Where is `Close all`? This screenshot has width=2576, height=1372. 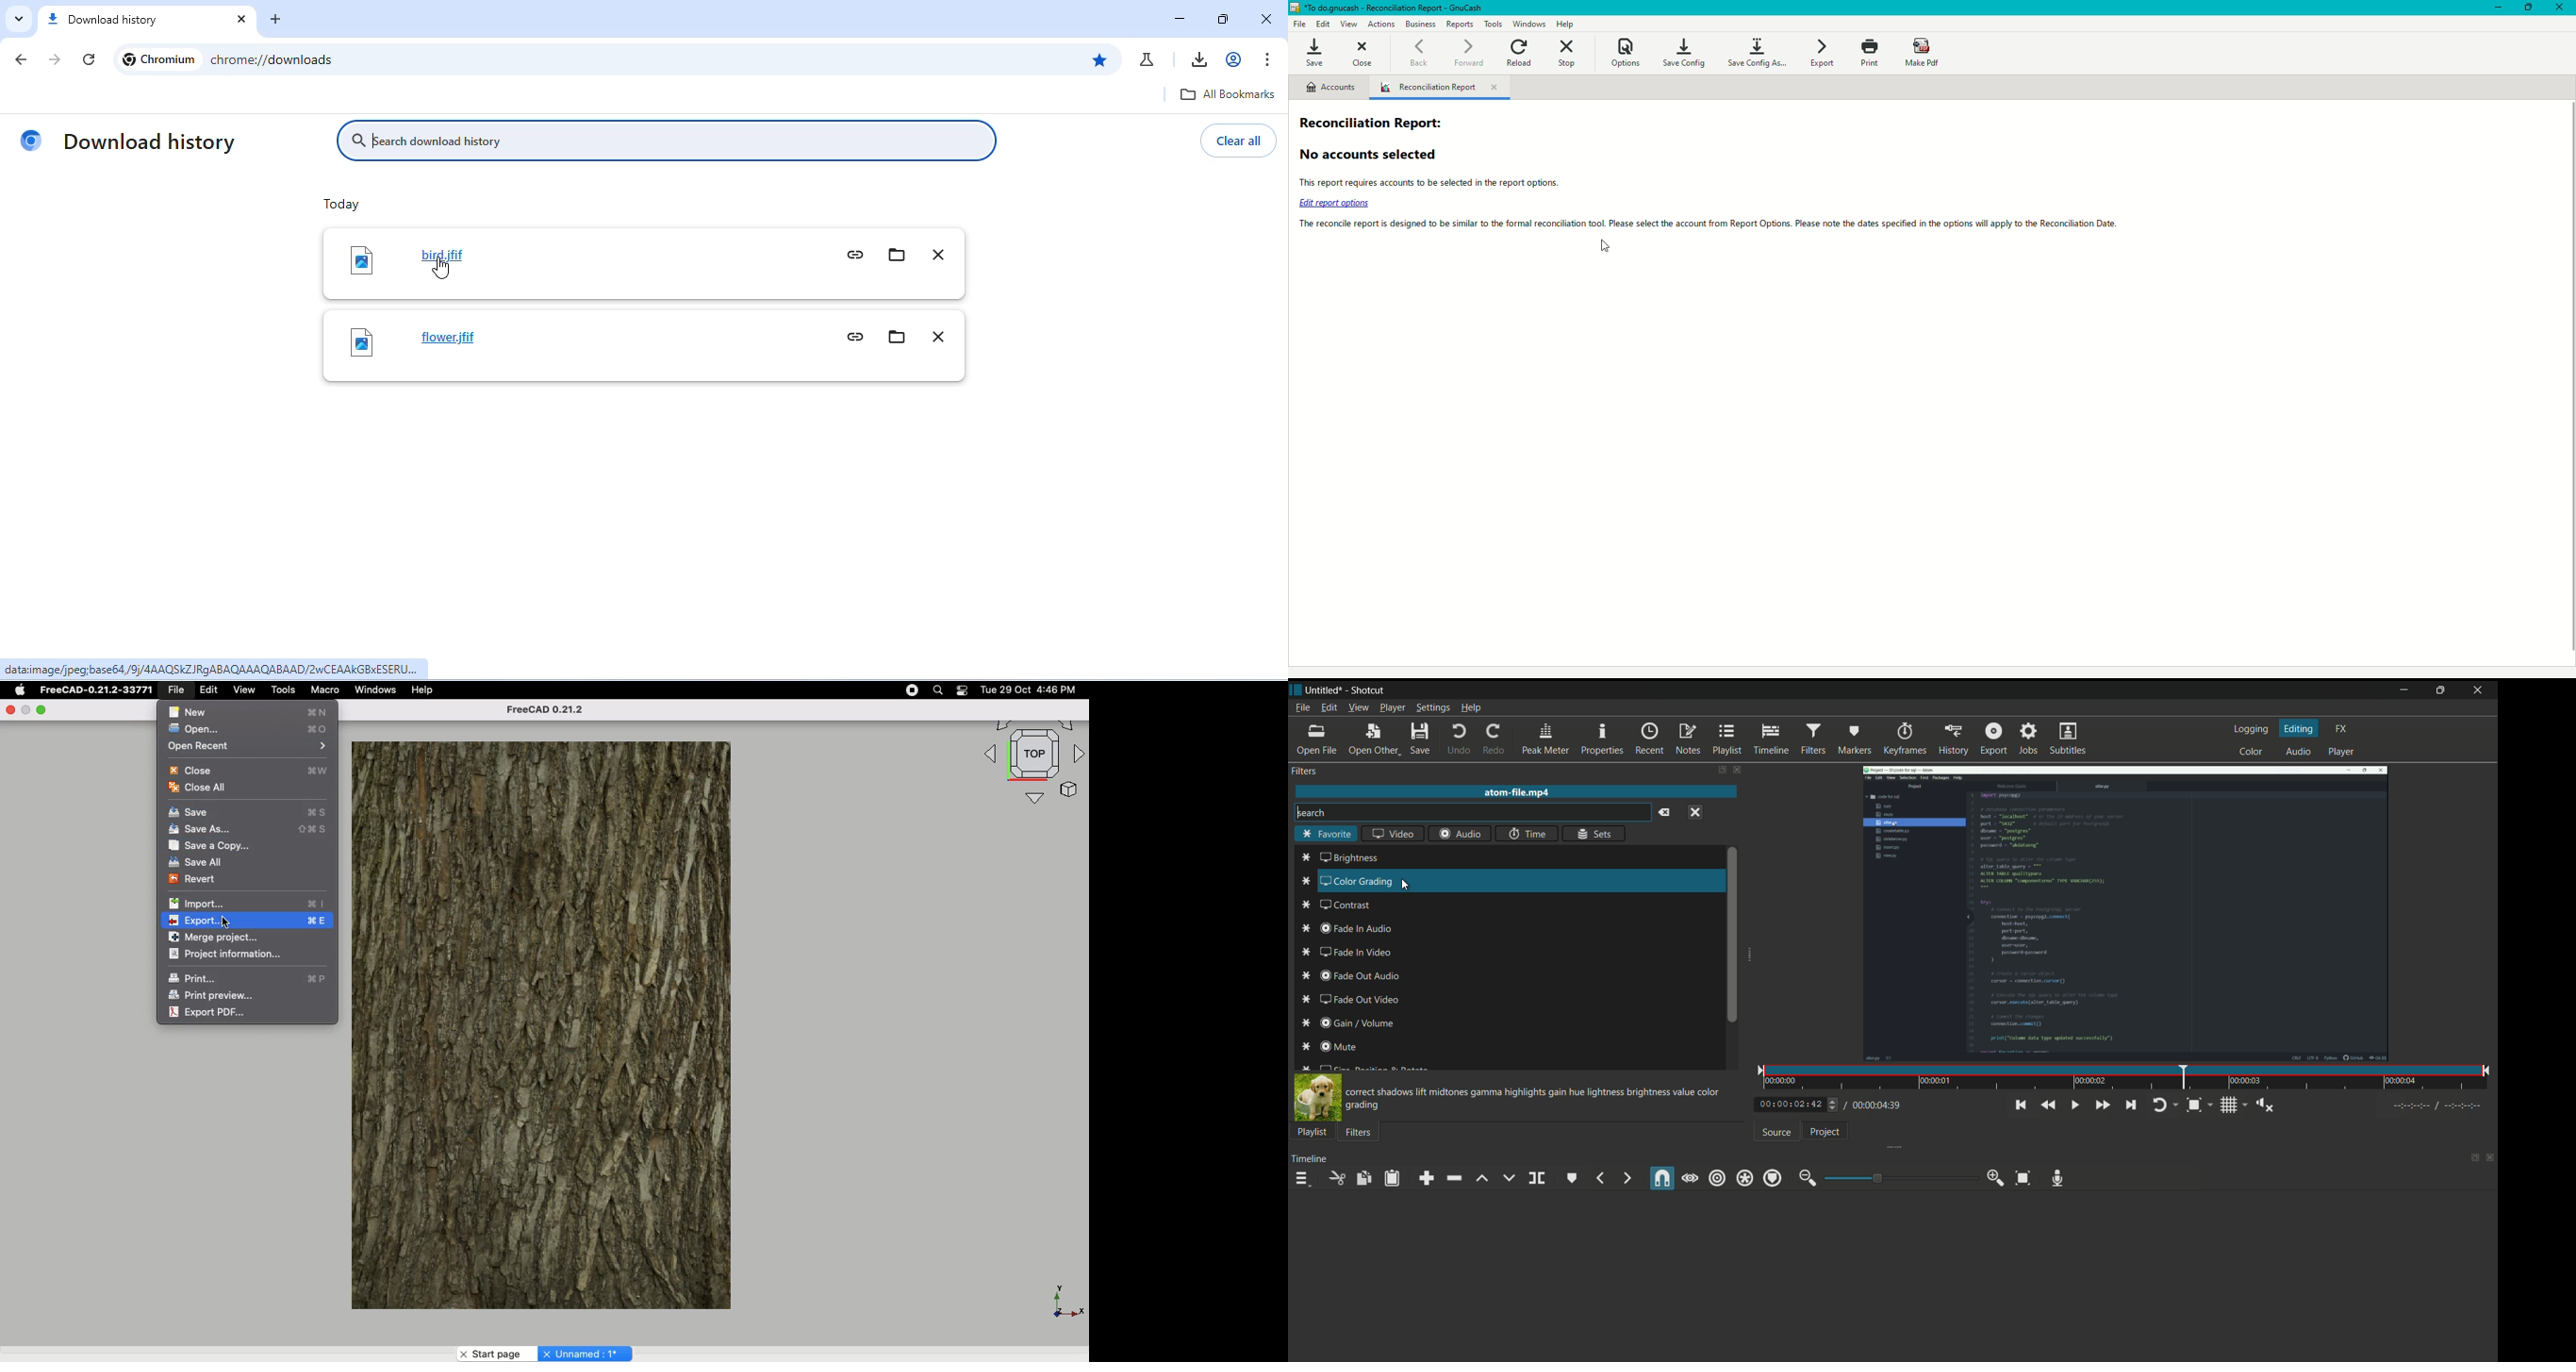
Close all is located at coordinates (200, 789).